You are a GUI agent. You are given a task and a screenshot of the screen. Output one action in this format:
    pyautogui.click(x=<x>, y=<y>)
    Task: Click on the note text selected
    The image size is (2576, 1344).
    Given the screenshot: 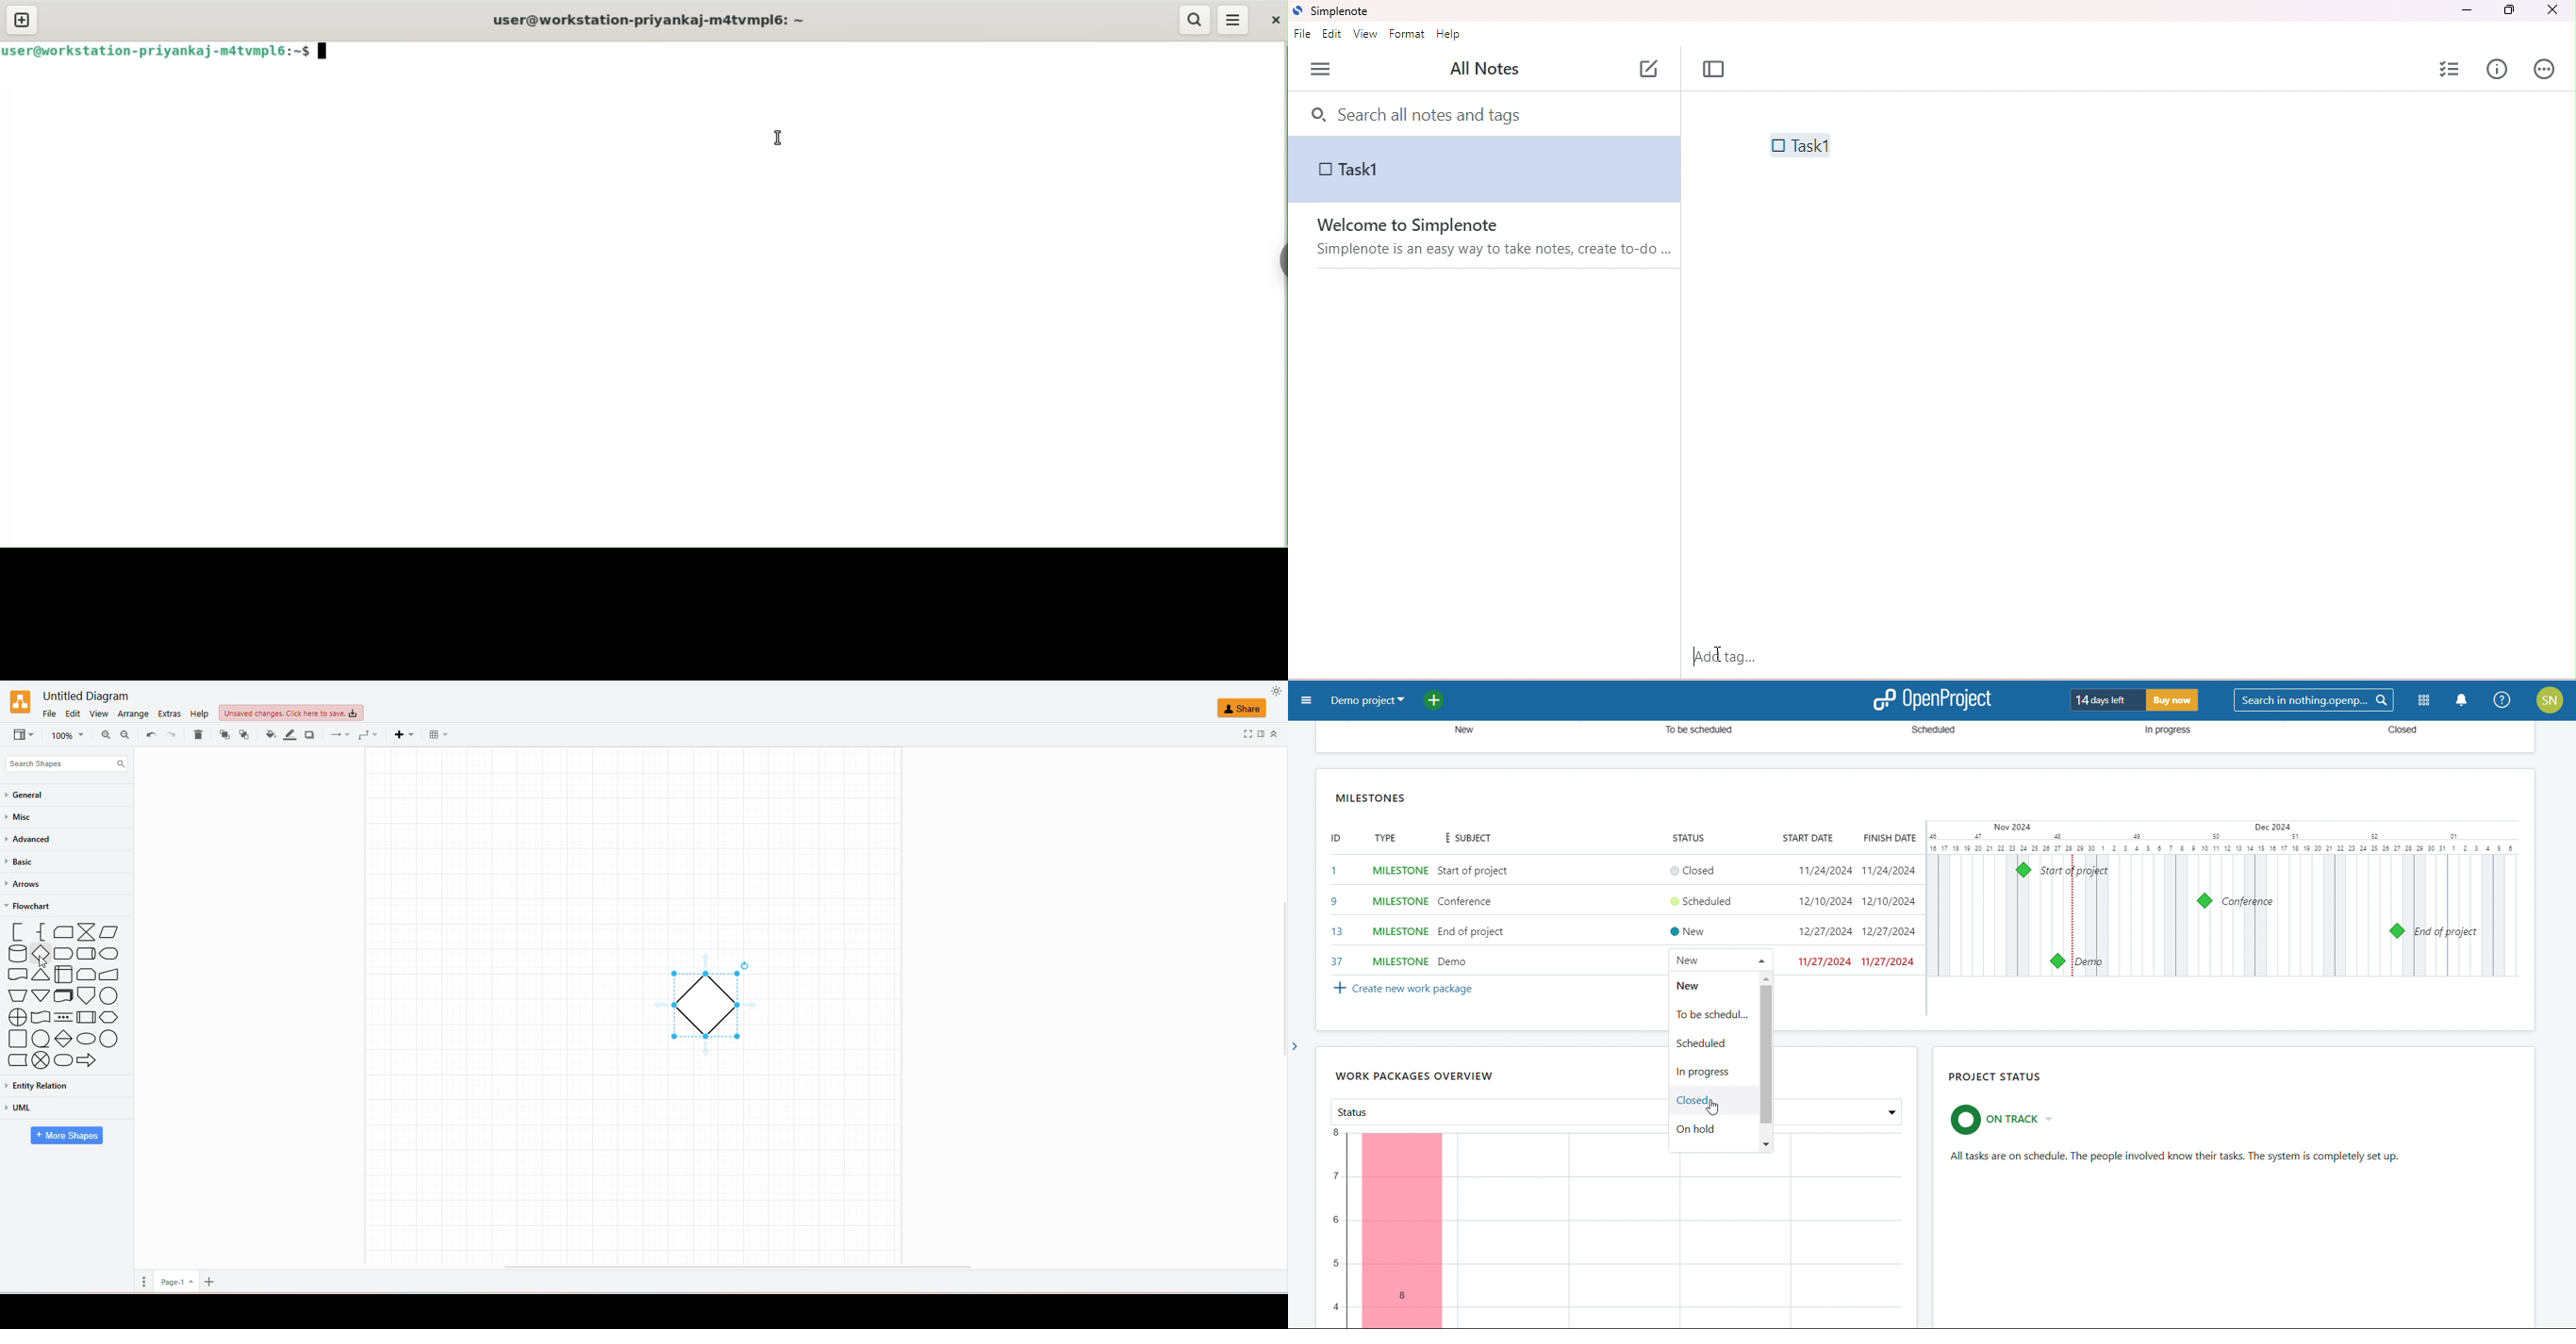 What is the action you would take?
    pyautogui.click(x=1798, y=144)
    